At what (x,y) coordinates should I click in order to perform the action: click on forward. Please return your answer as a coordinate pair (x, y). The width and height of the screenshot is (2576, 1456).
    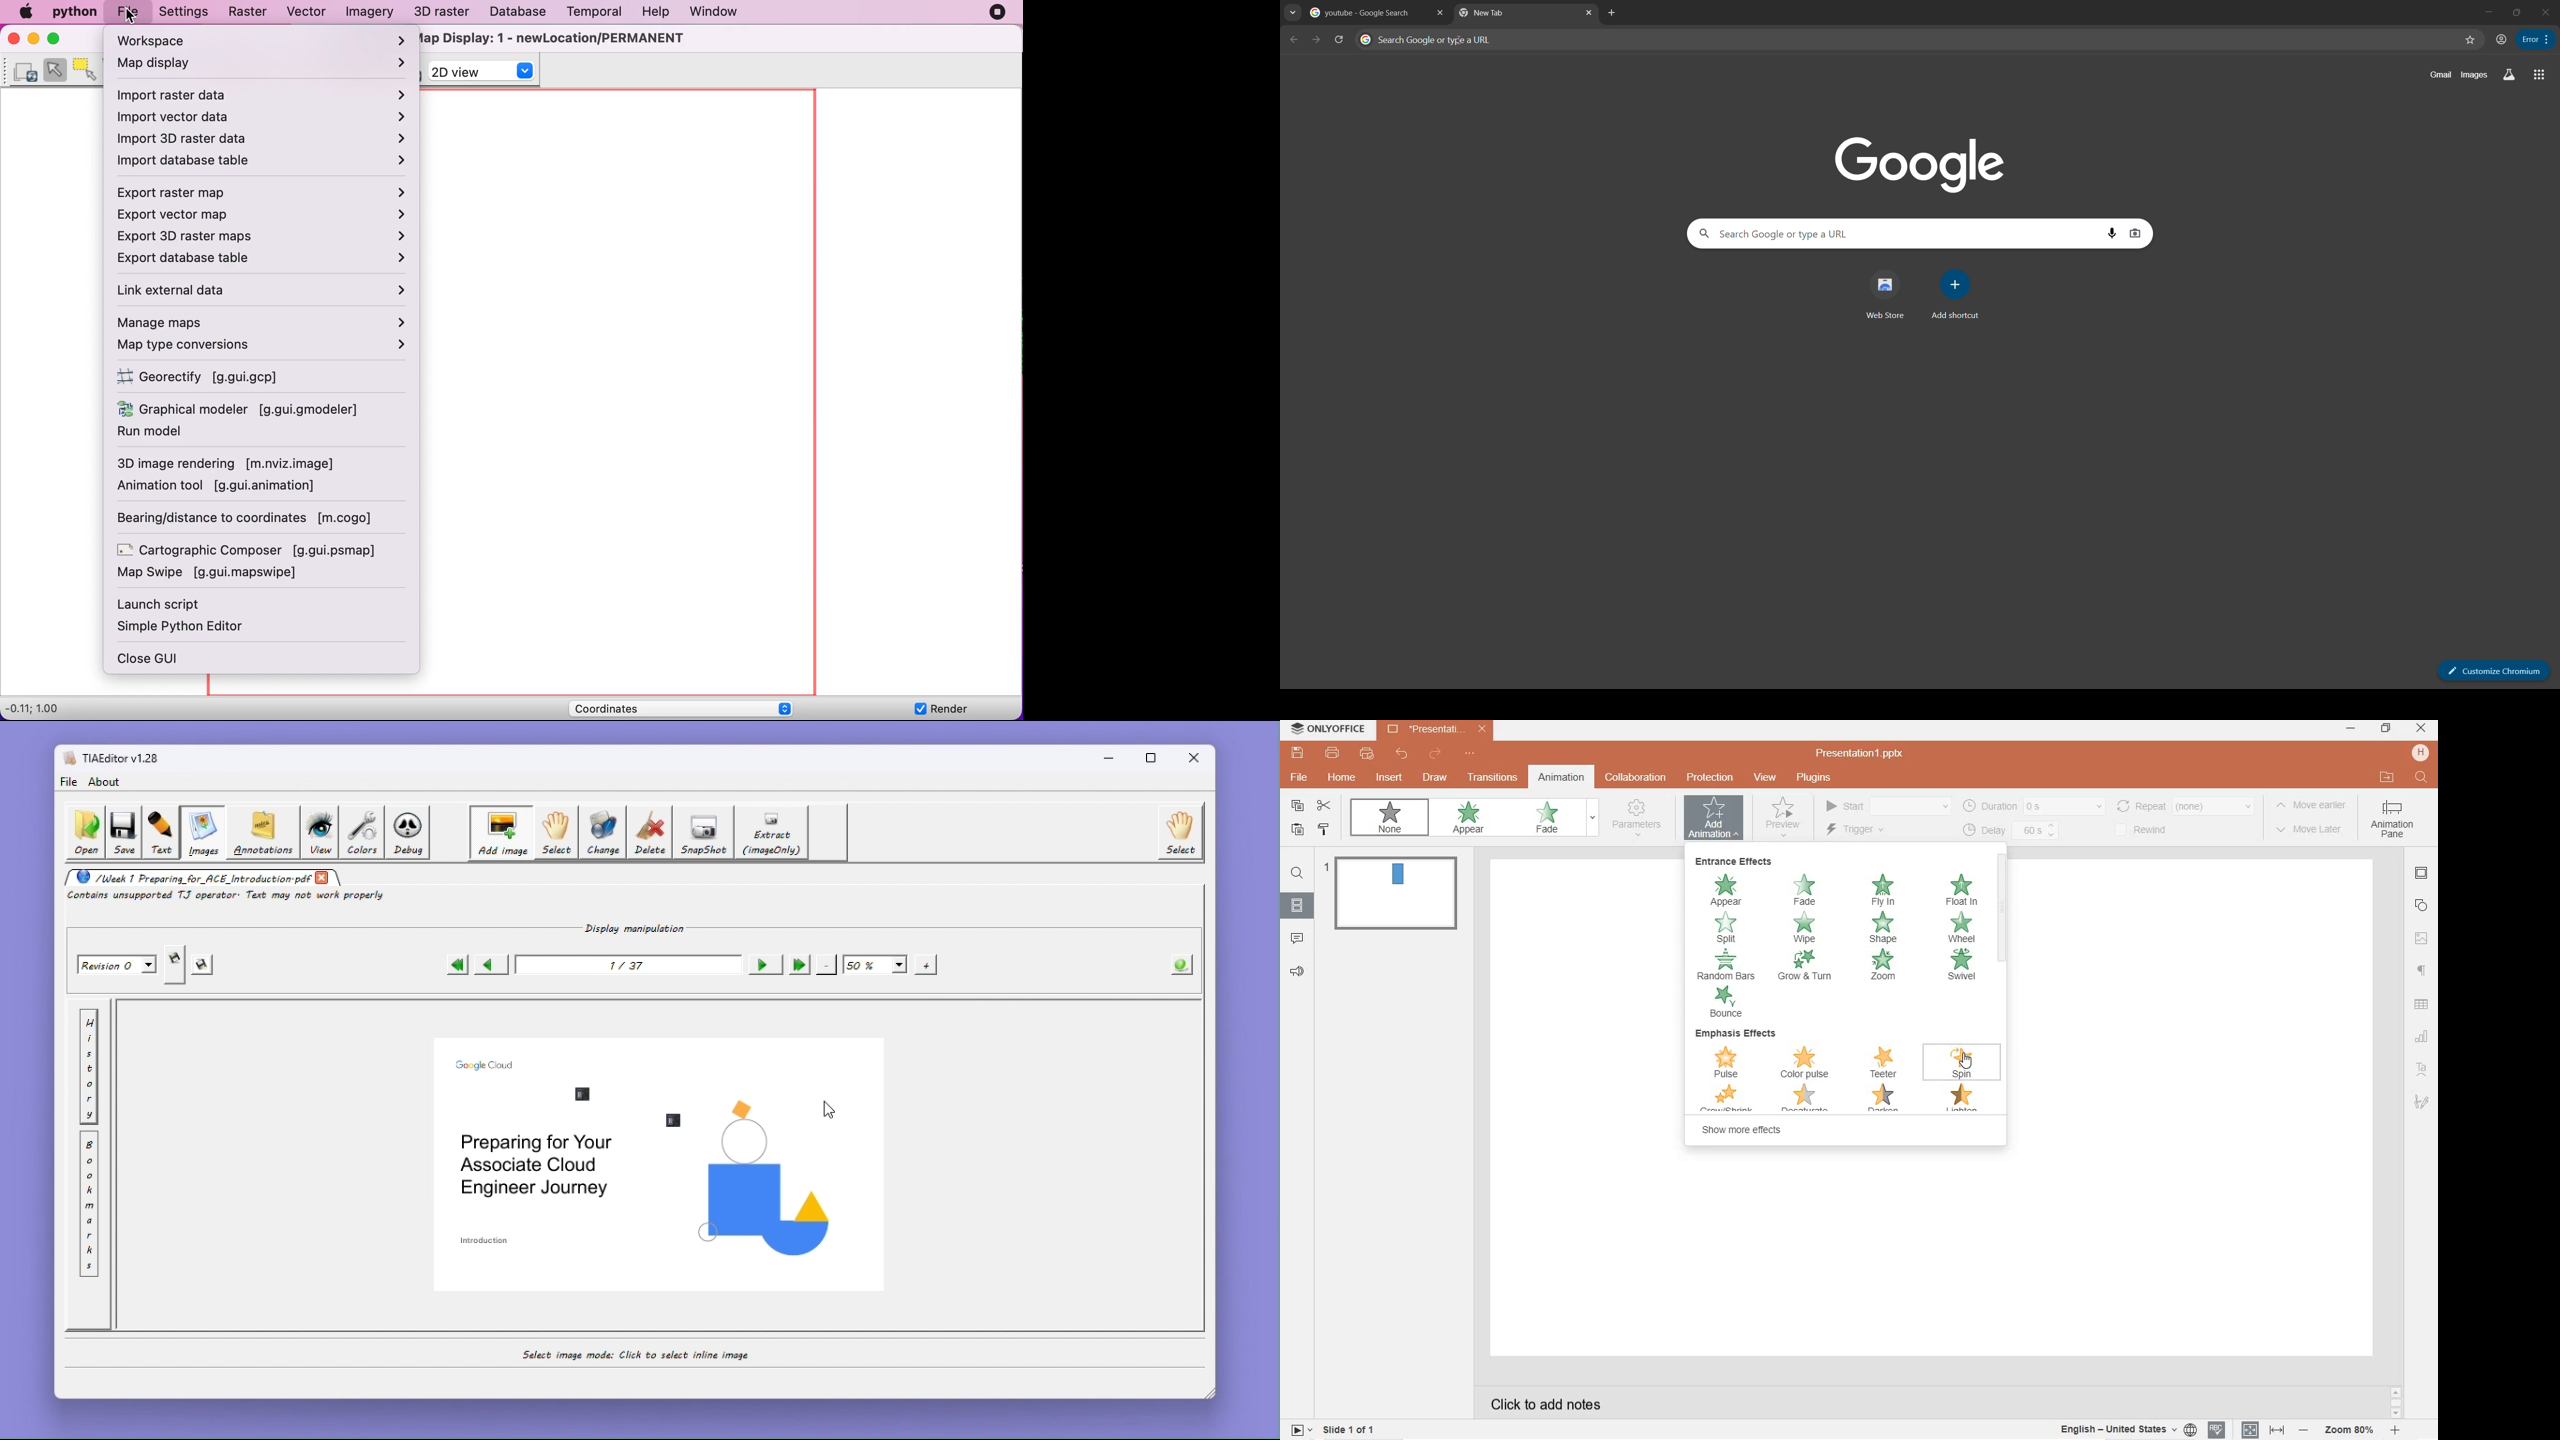
    Looking at the image, I should click on (1315, 39).